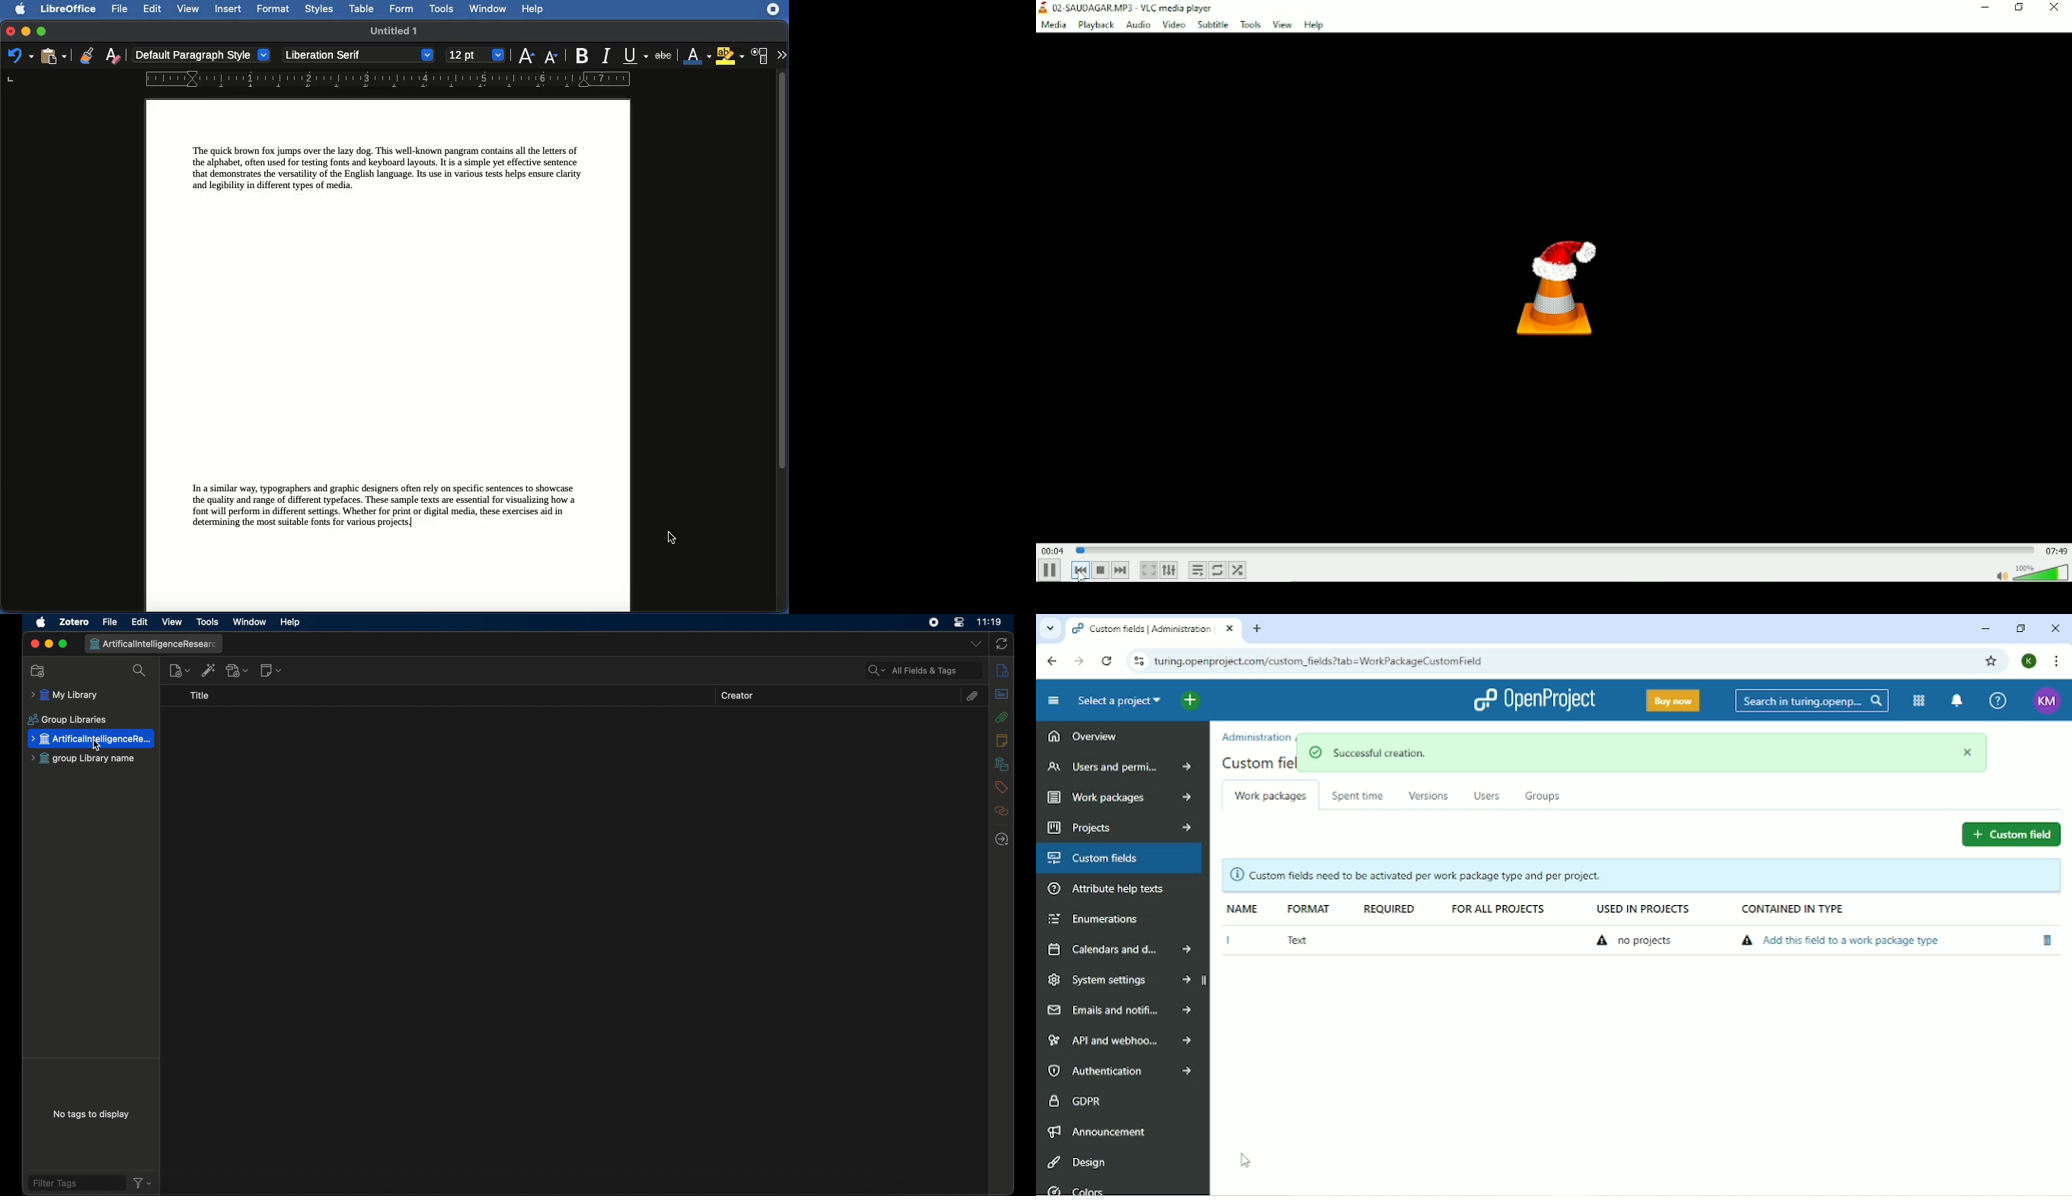 This screenshot has height=1204, width=2072. What do you see at coordinates (524, 59) in the screenshot?
I see `font size increase` at bounding box center [524, 59].